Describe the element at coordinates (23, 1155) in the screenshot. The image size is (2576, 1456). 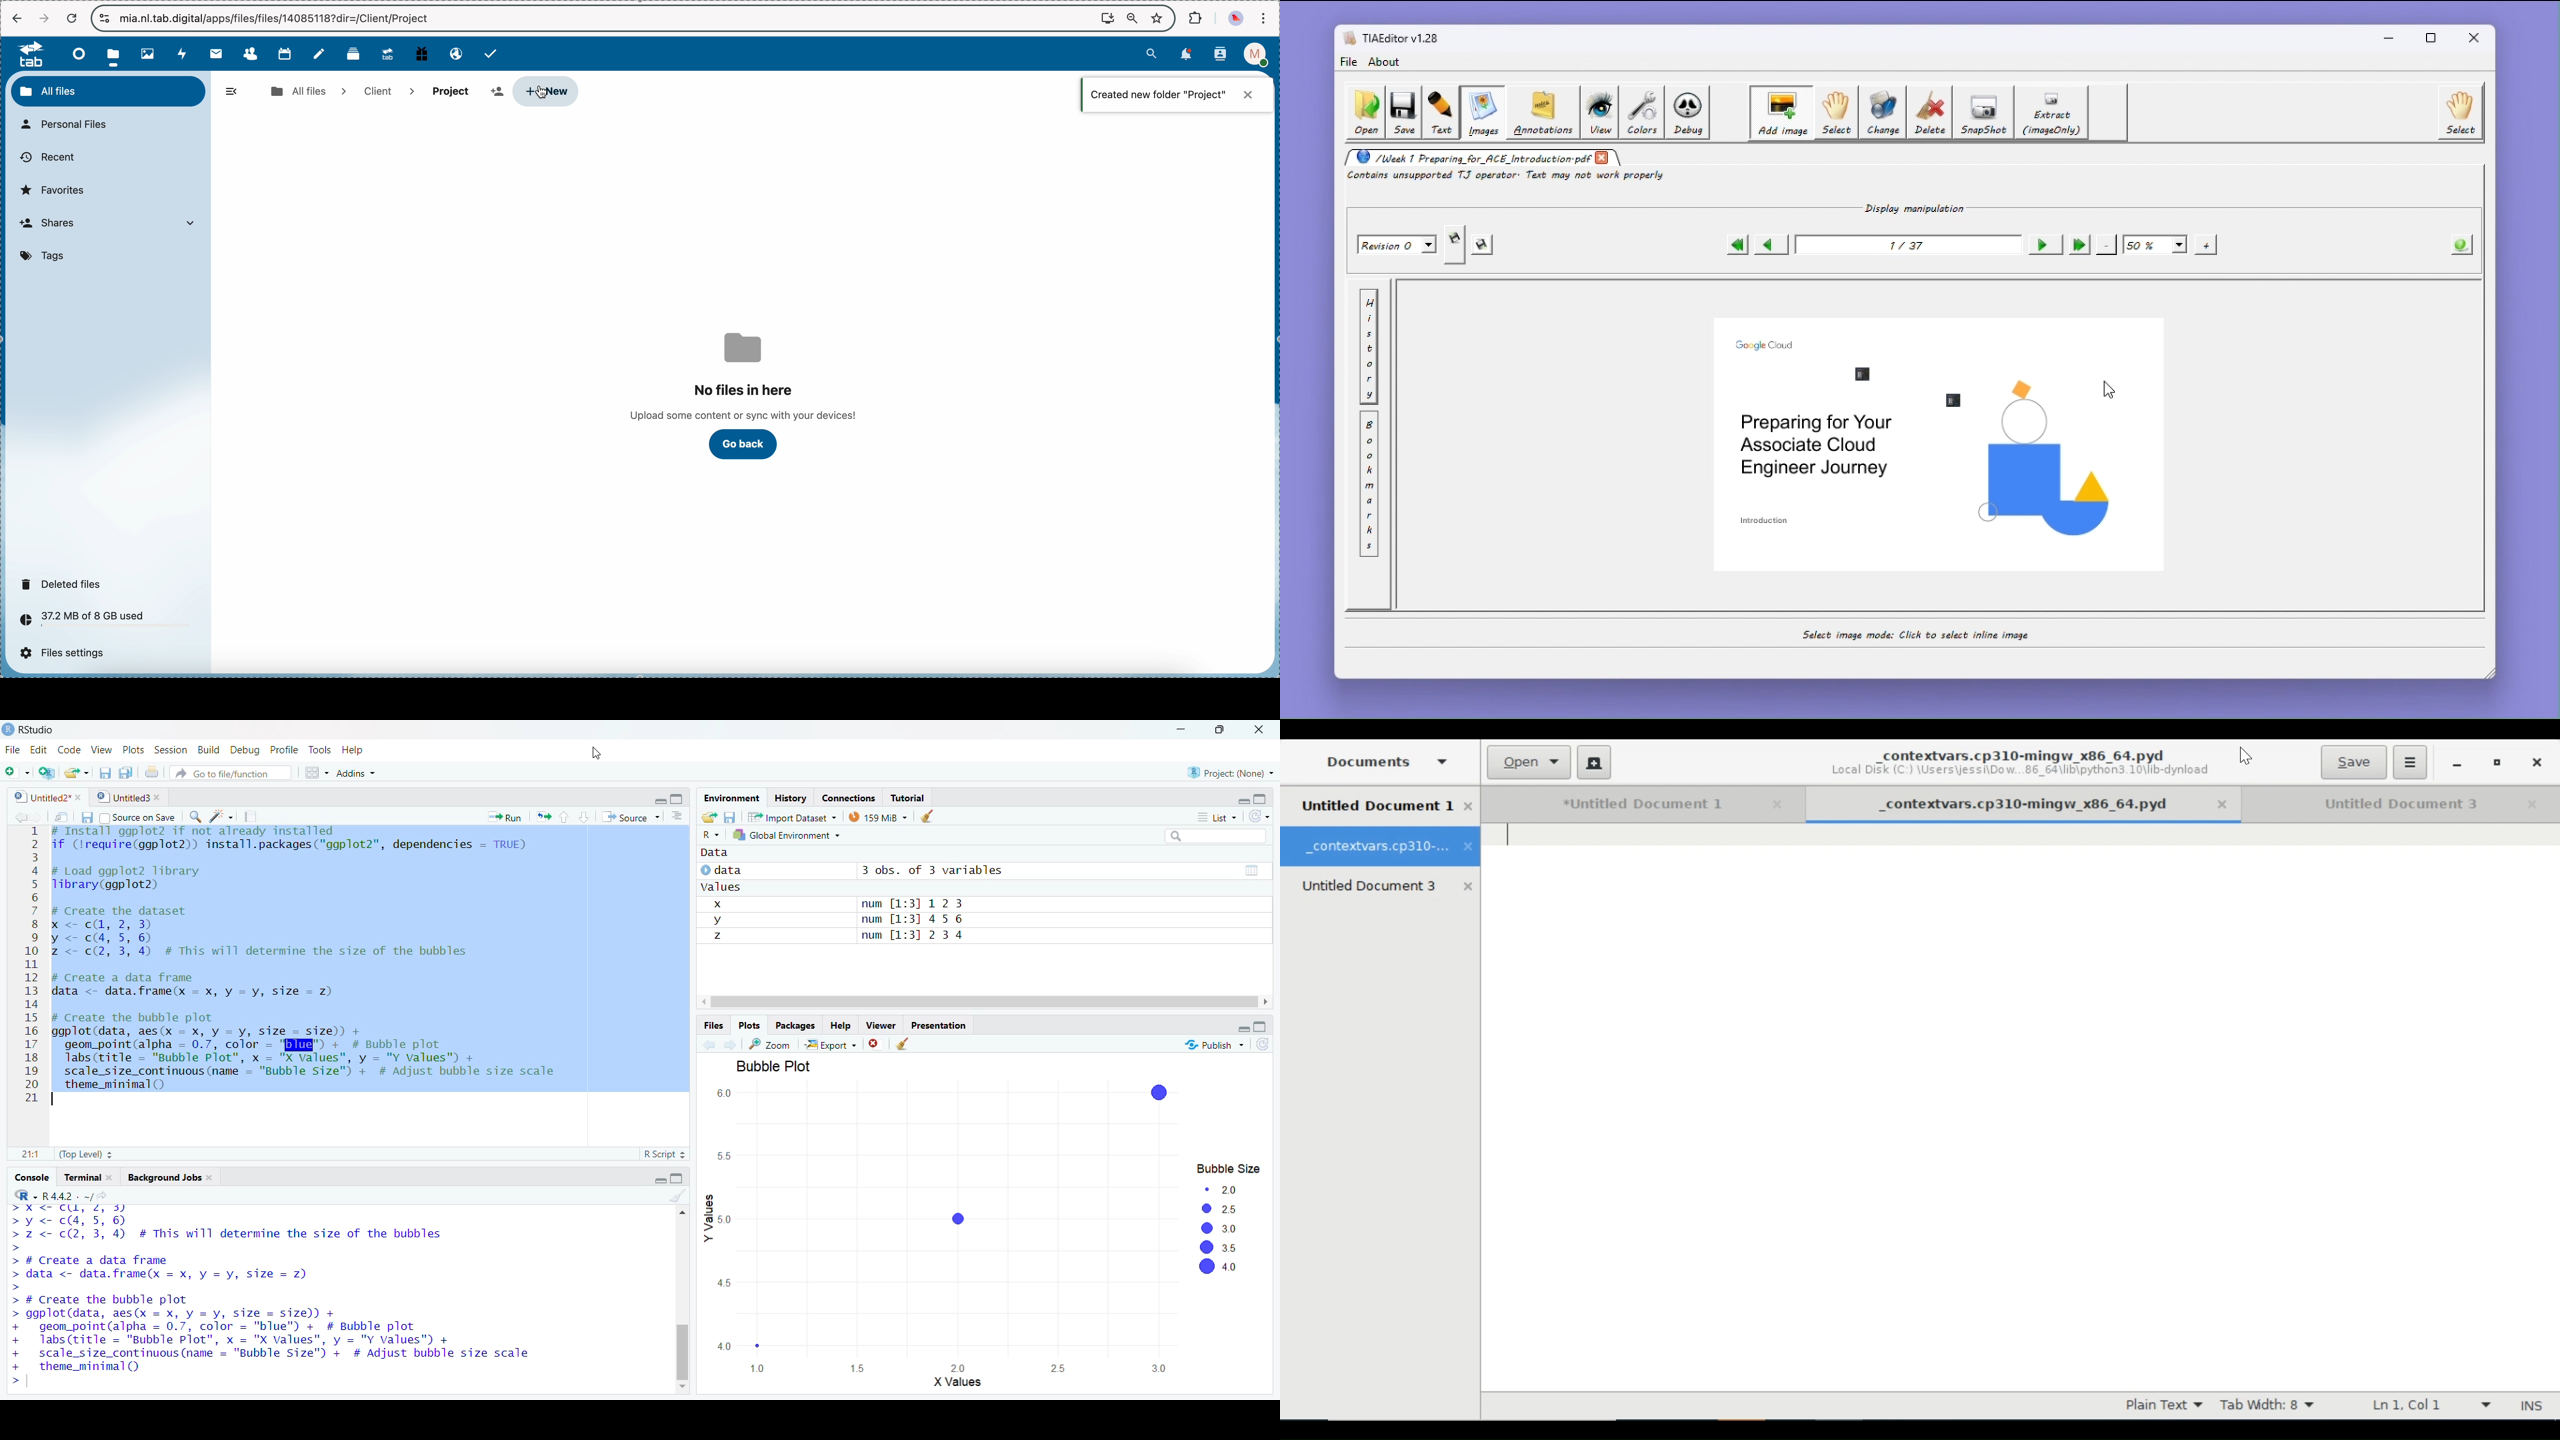
I see `1:1` at that location.